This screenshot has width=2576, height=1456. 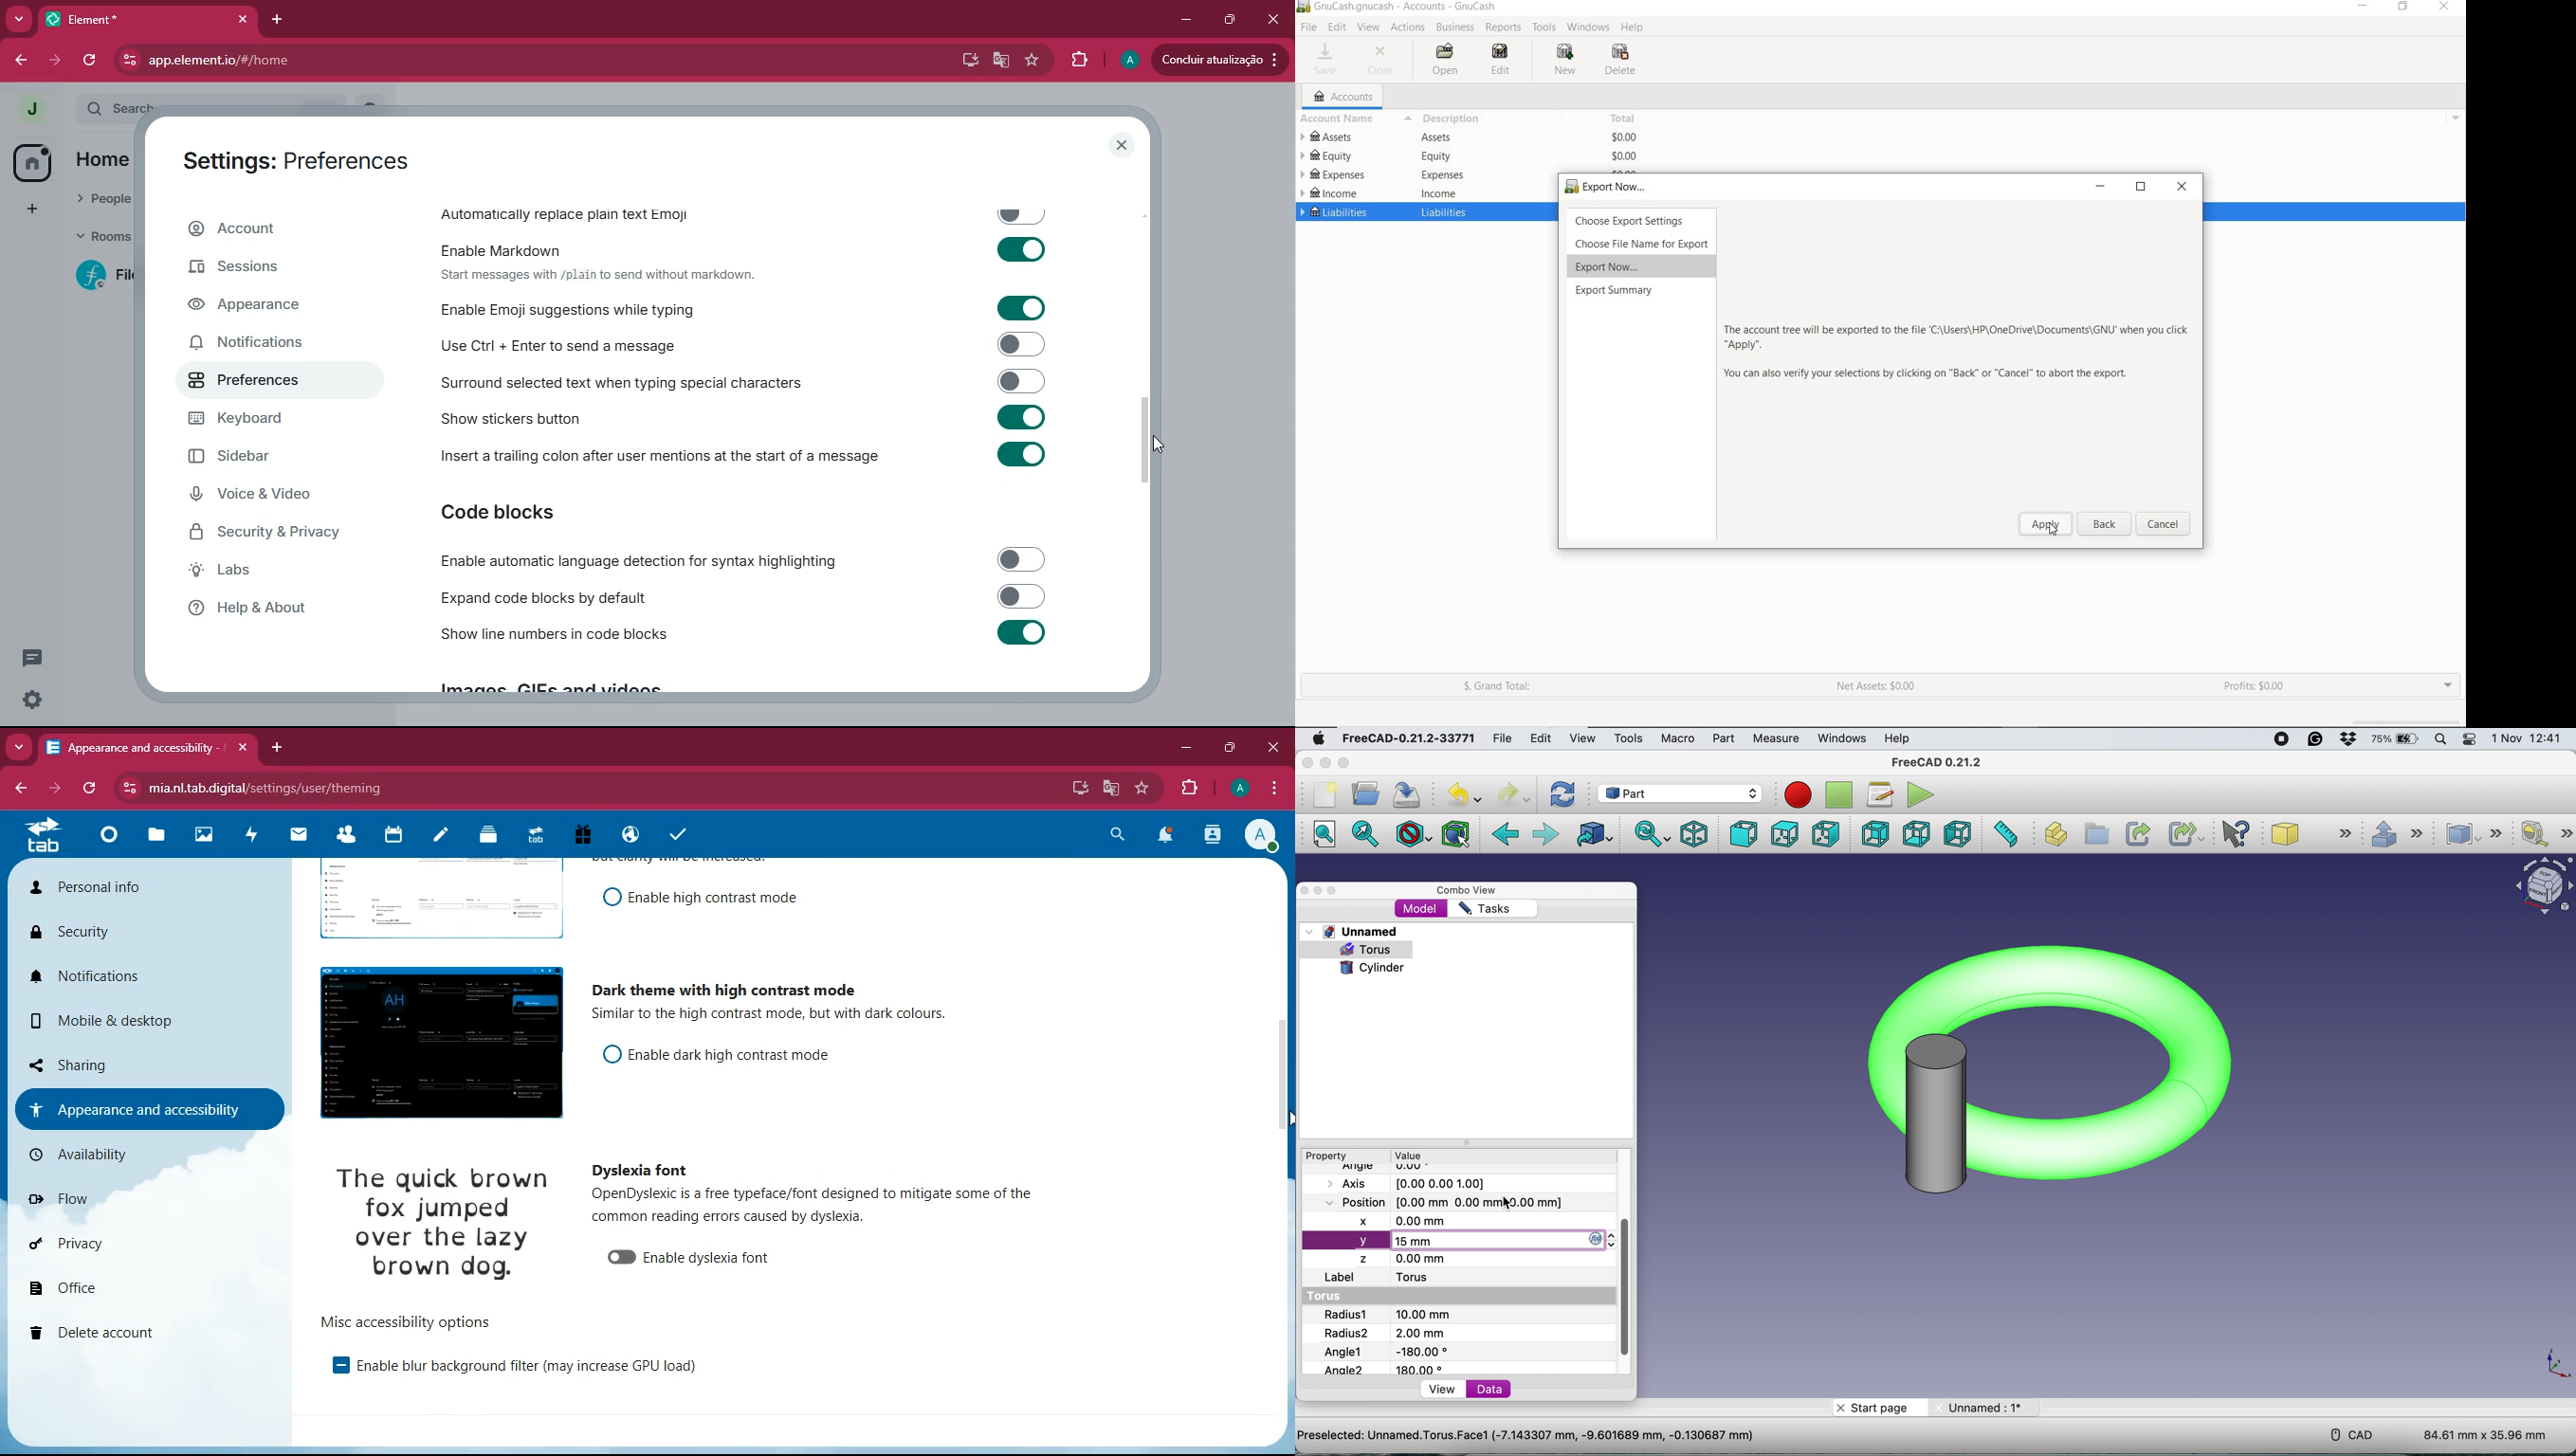 I want to click on back, so click(x=19, y=789).